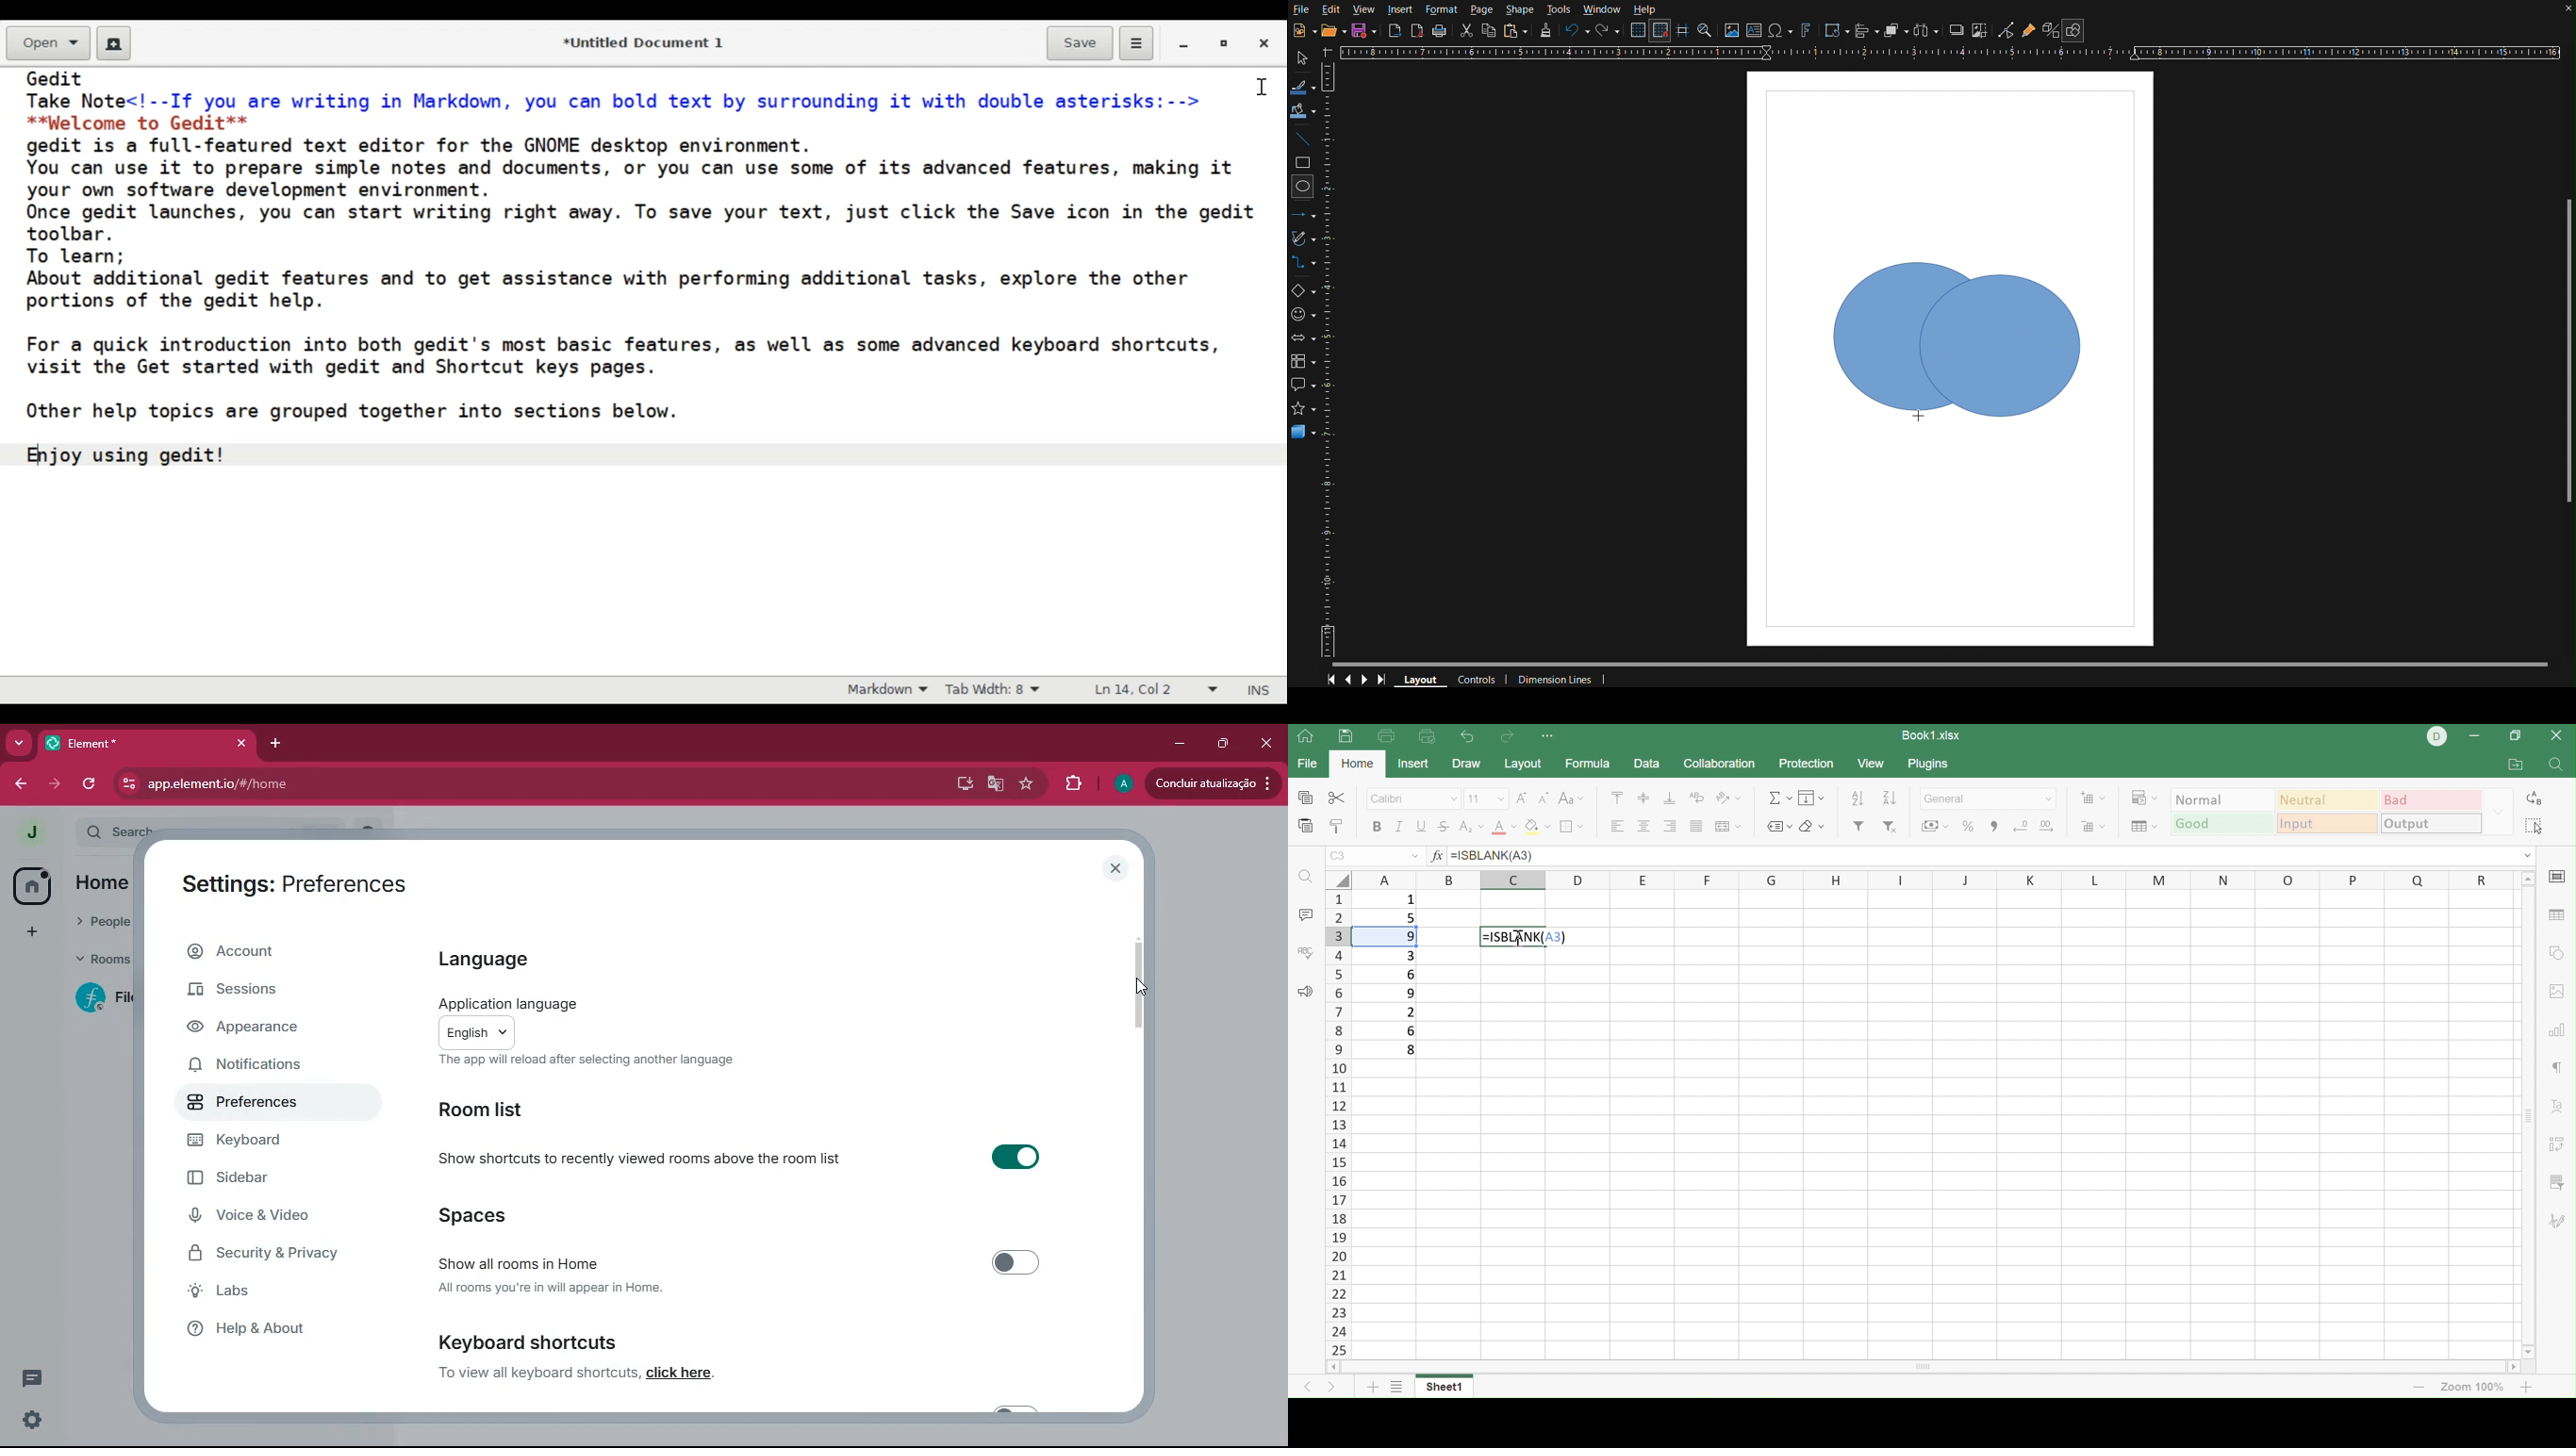 This screenshot has width=2576, height=1456. I want to click on 2, so click(1408, 1014).